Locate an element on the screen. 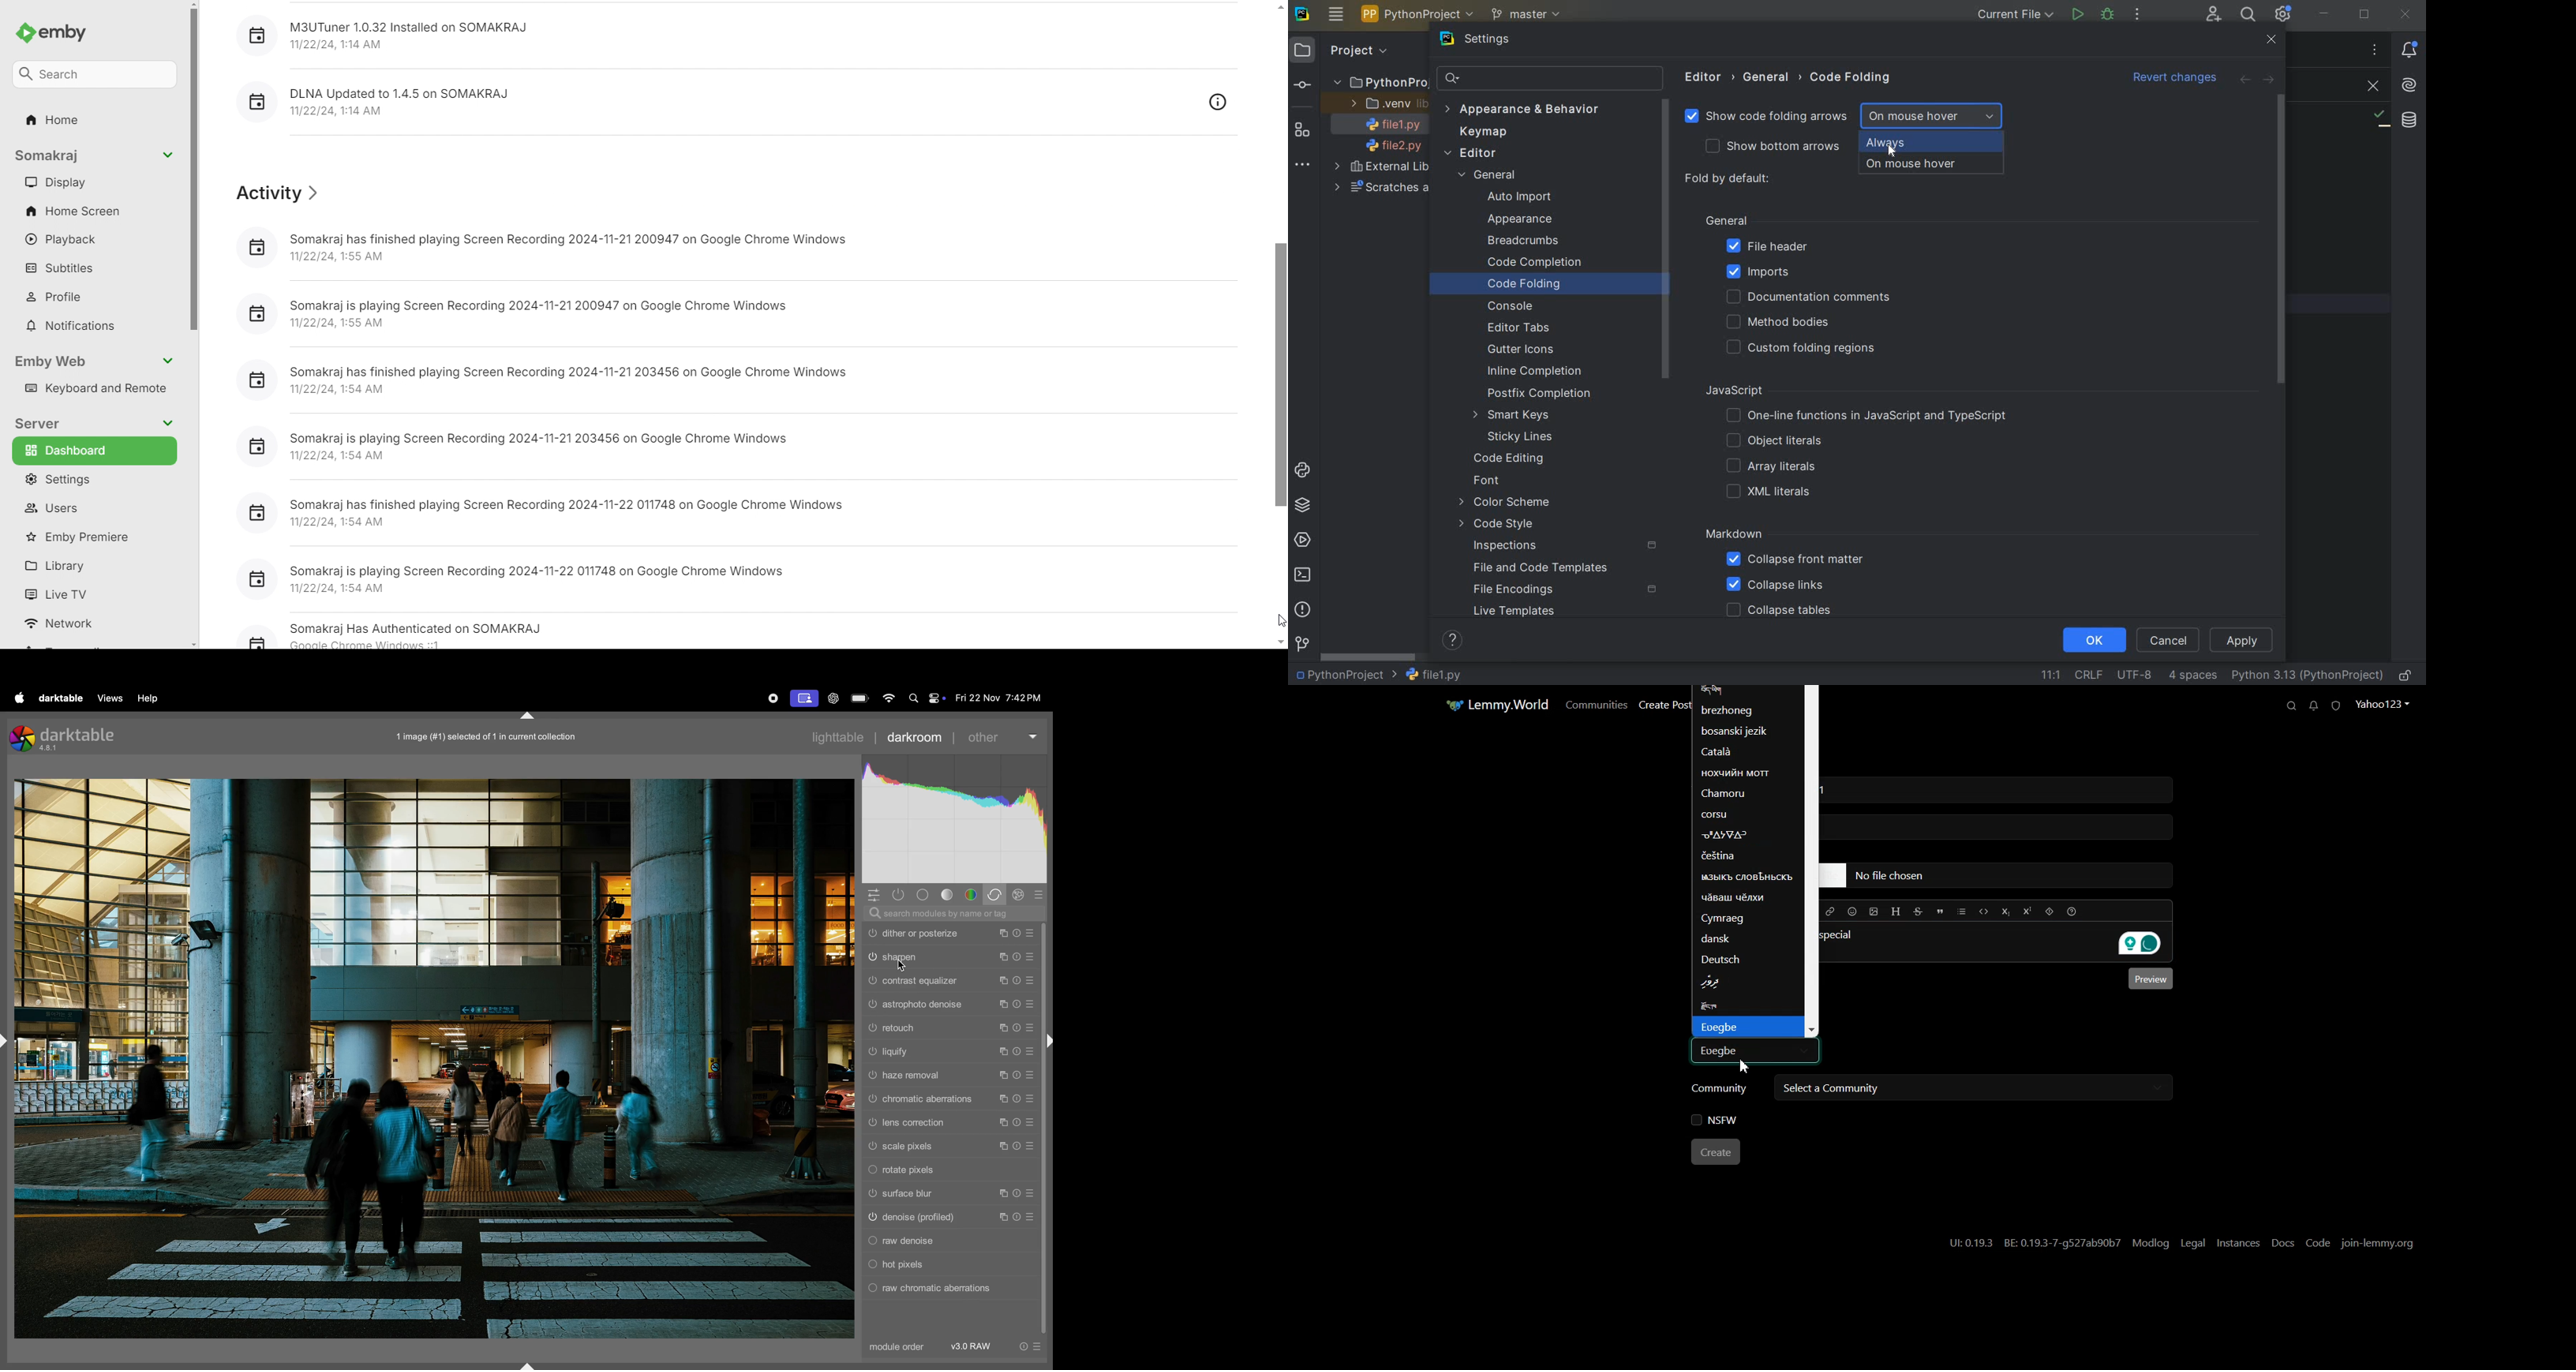 The width and height of the screenshot is (2576, 1372). GIT is located at coordinates (1302, 643).